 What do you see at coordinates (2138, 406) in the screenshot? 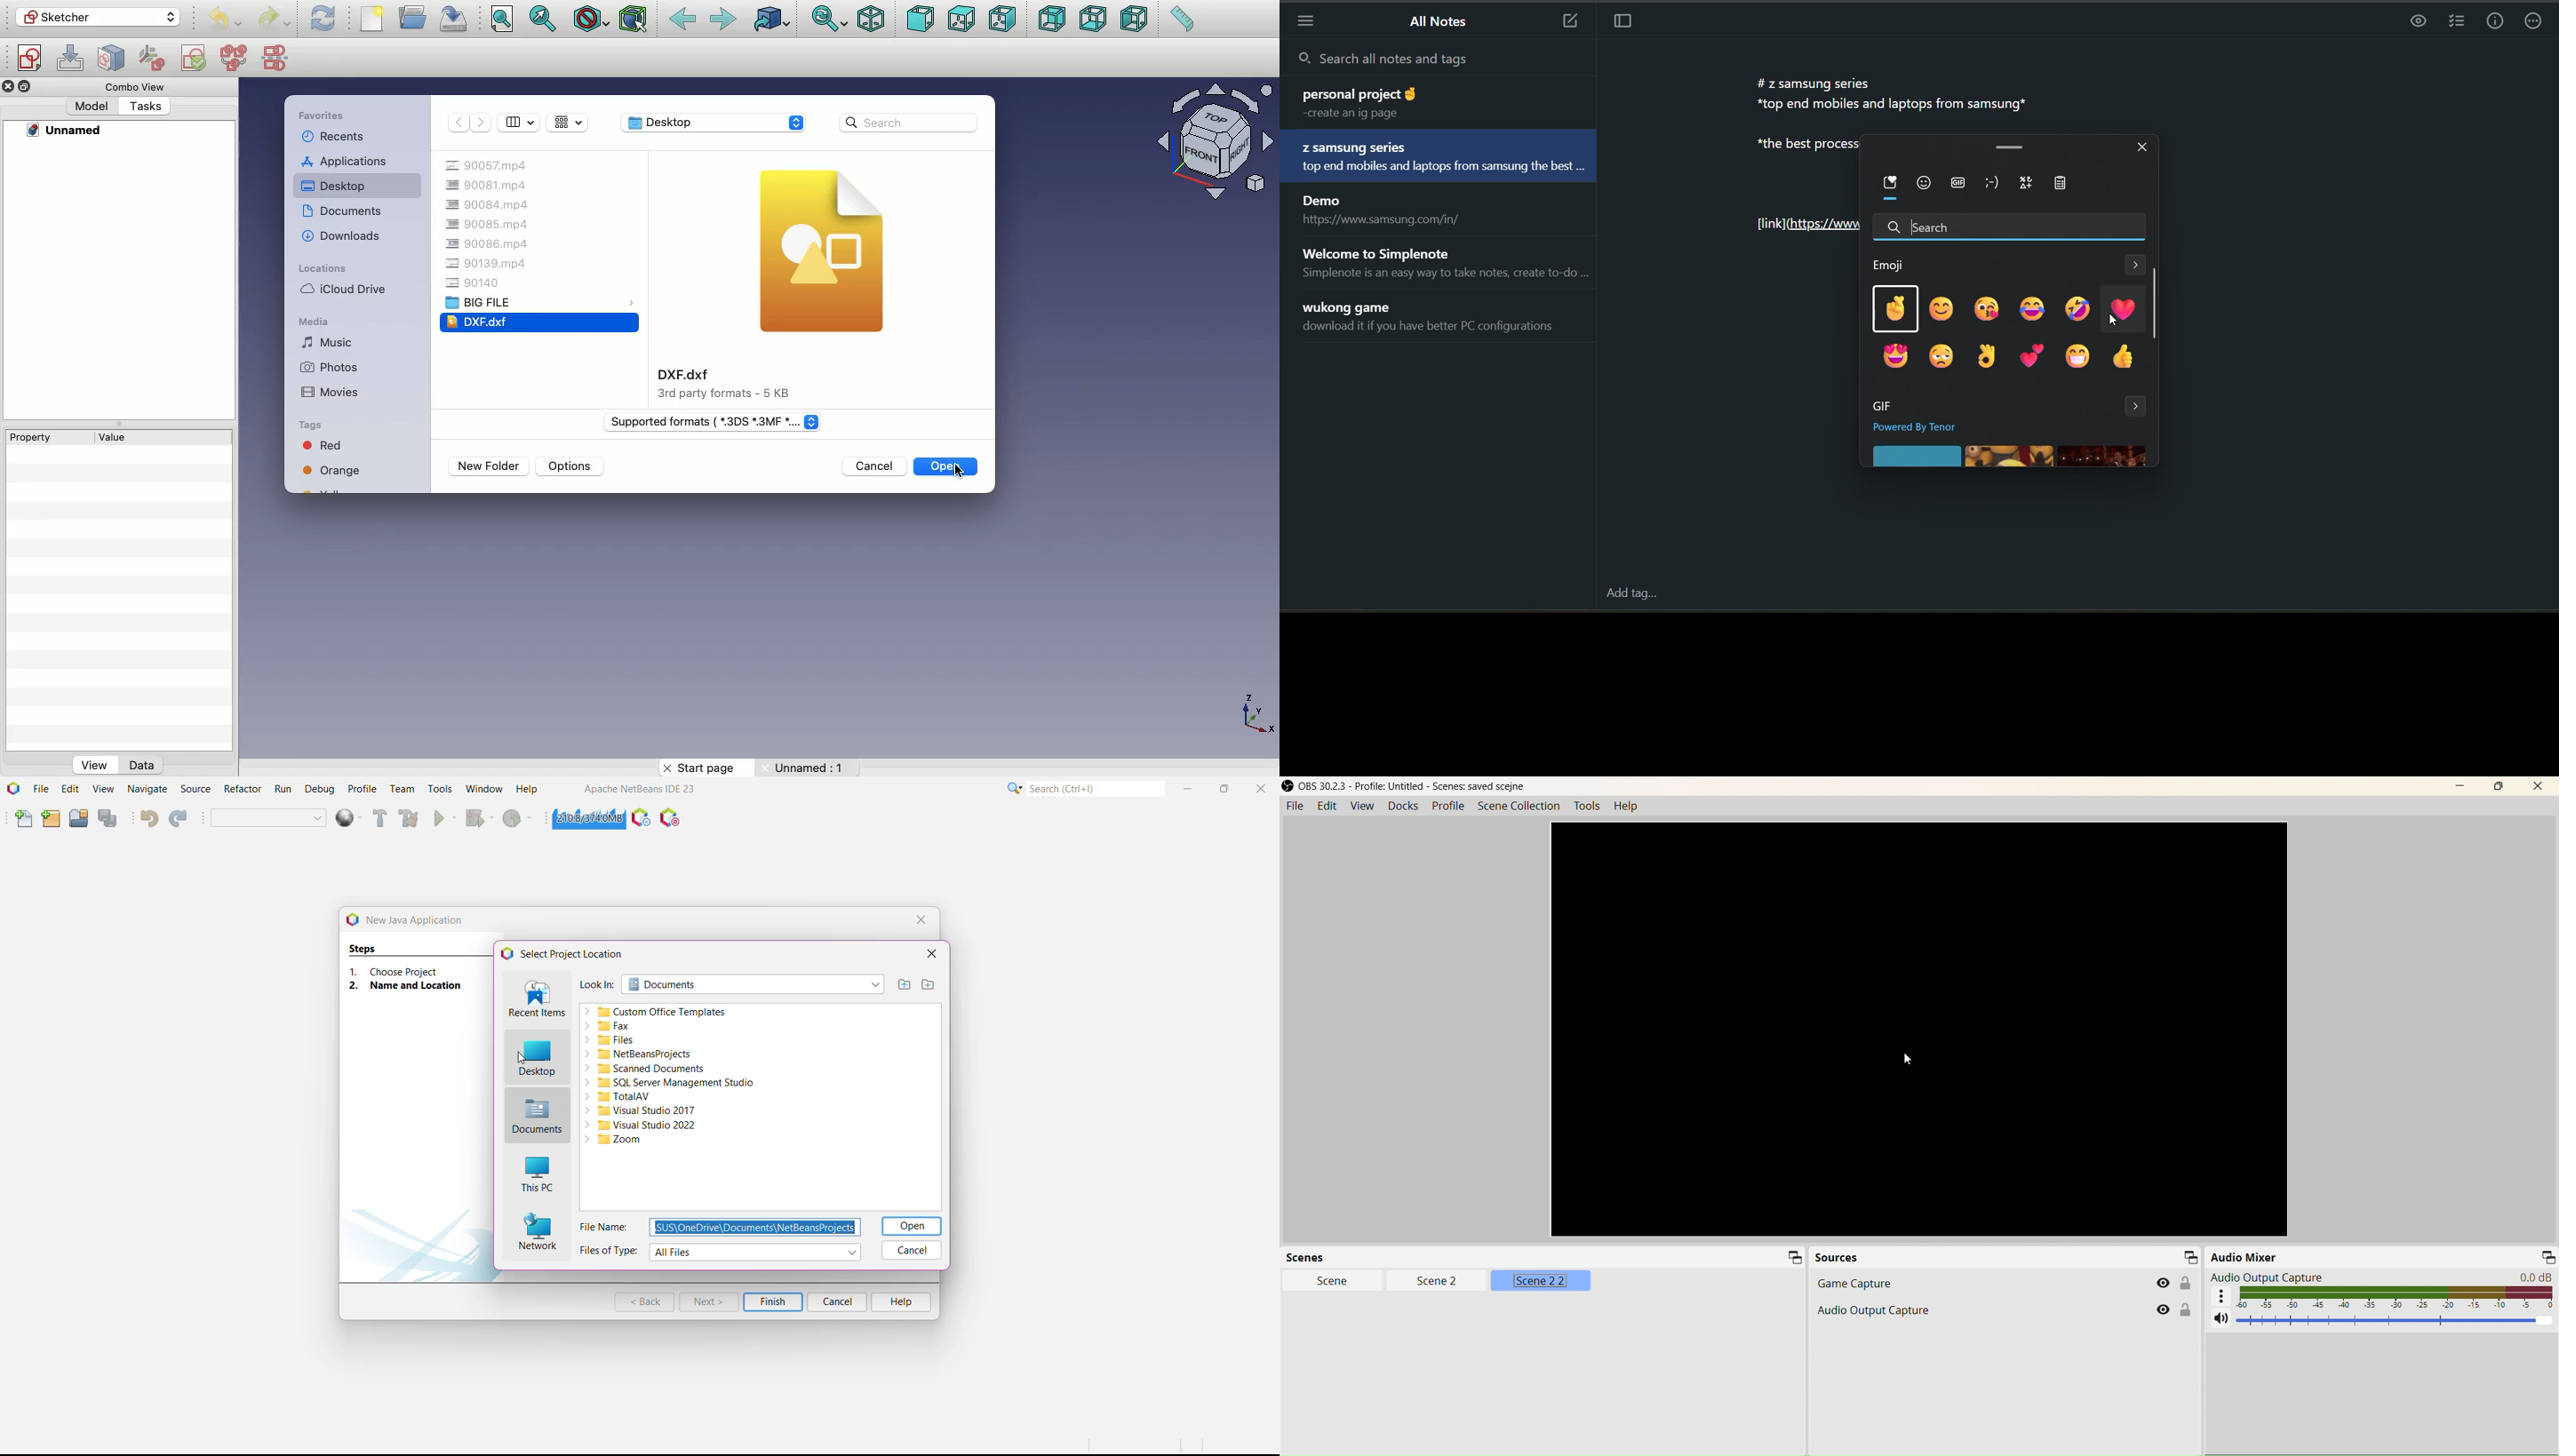
I see `see more` at bounding box center [2138, 406].